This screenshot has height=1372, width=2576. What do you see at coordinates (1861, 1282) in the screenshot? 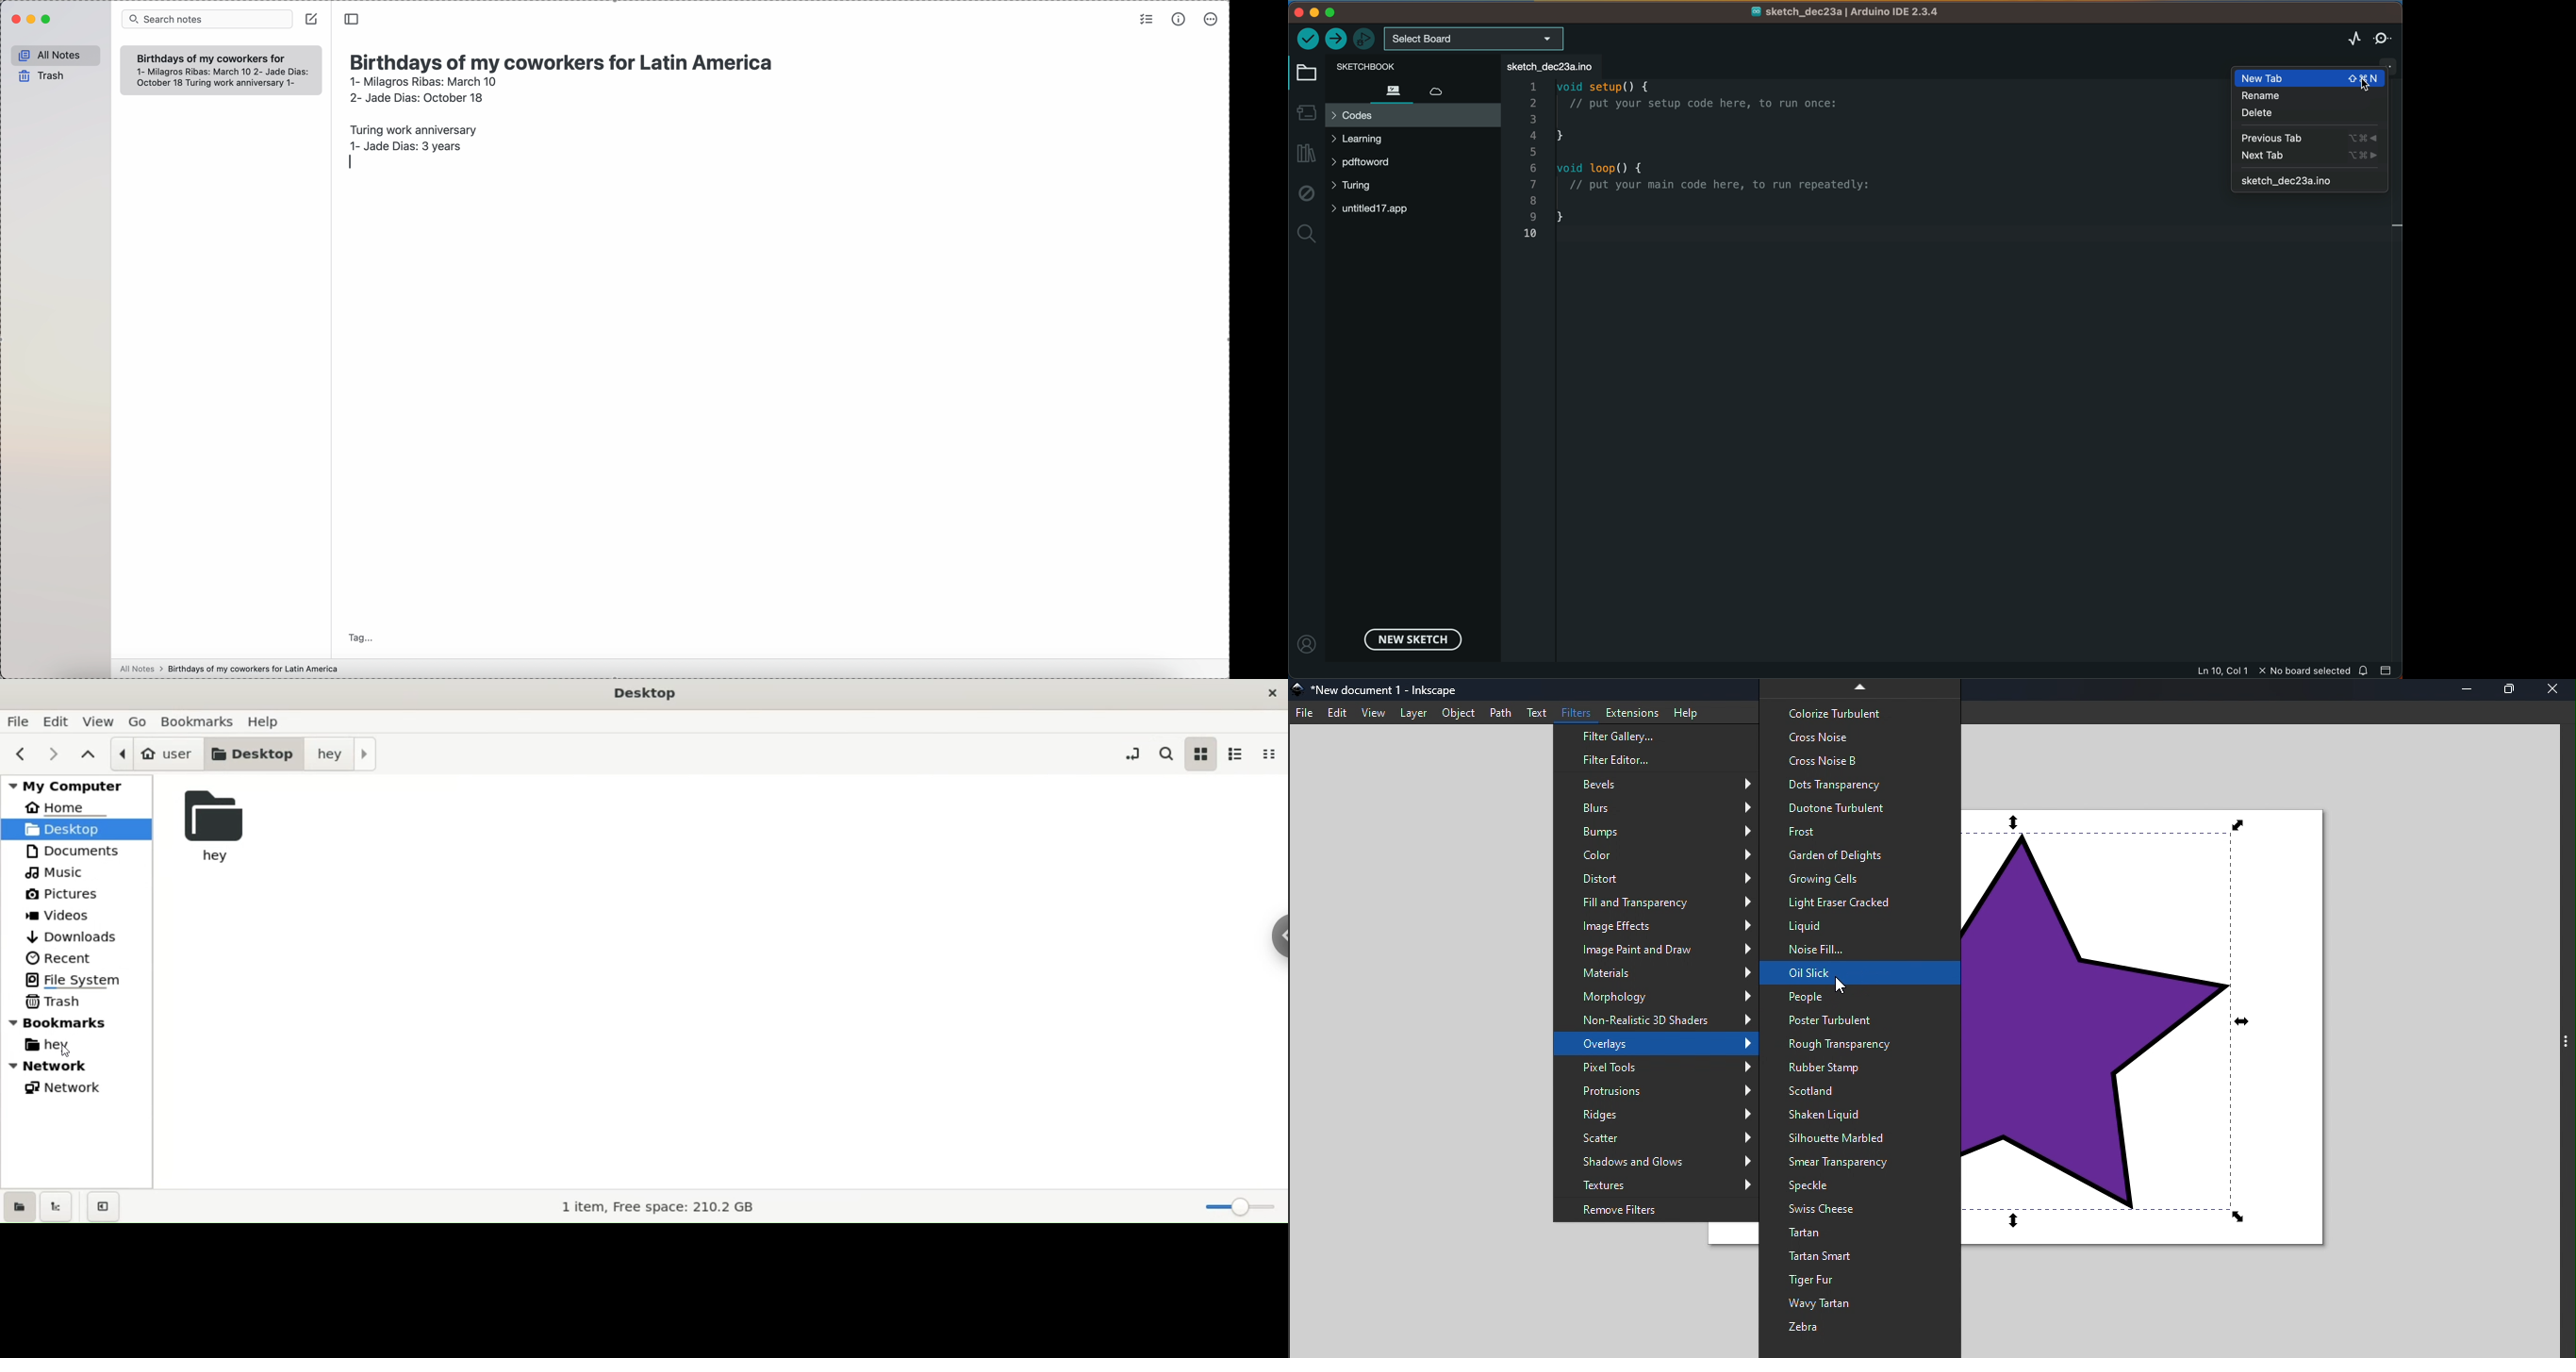
I see `Tiger and fur` at bounding box center [1861, 1282].